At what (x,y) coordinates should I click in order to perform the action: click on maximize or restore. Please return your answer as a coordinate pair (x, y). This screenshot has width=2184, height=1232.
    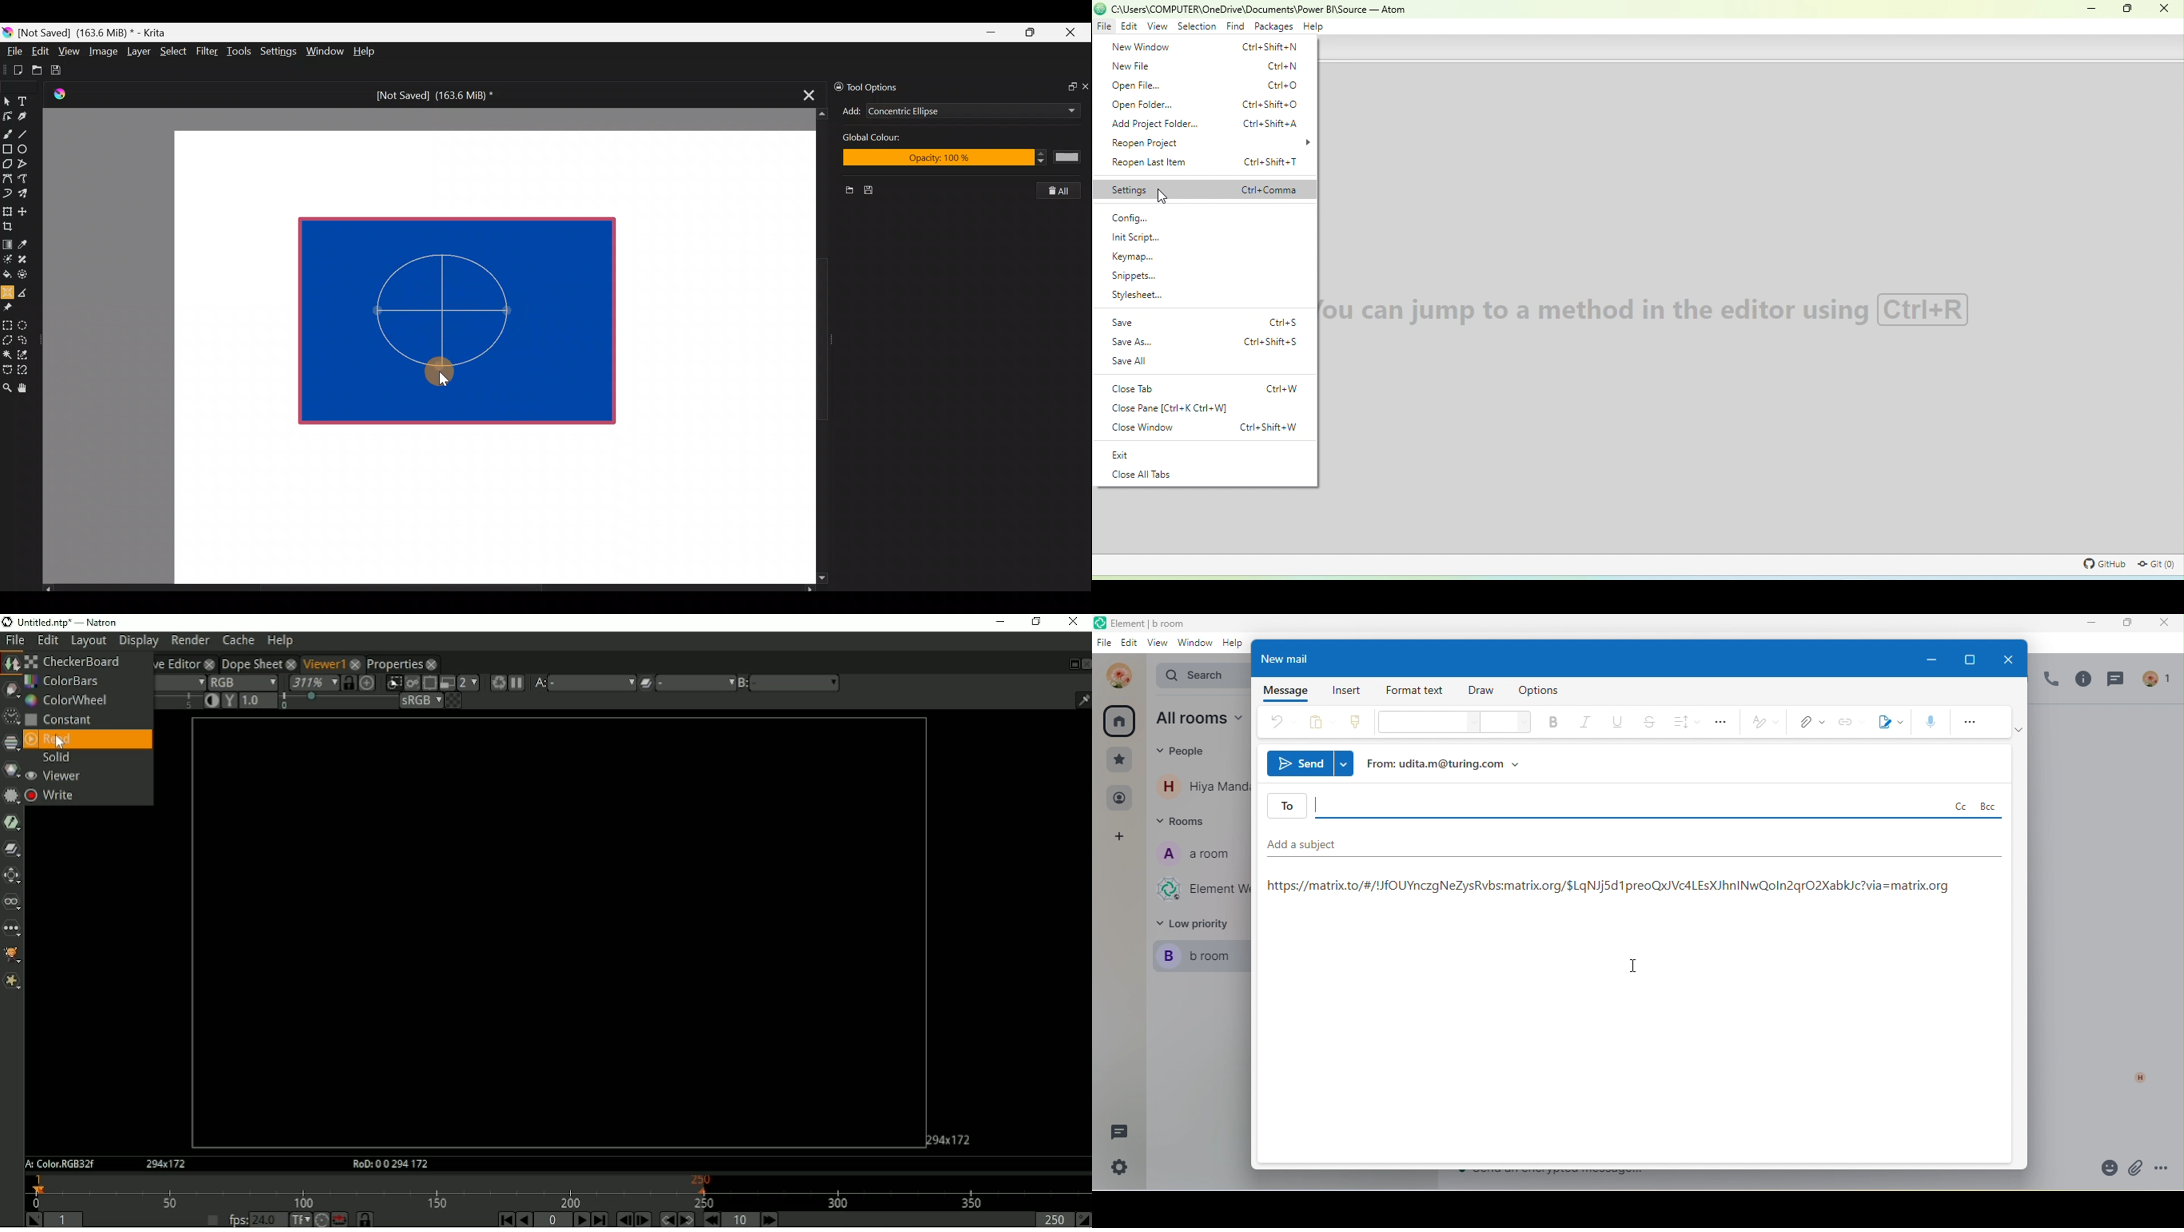
    Looking at the image, I should click on (2126, 10).